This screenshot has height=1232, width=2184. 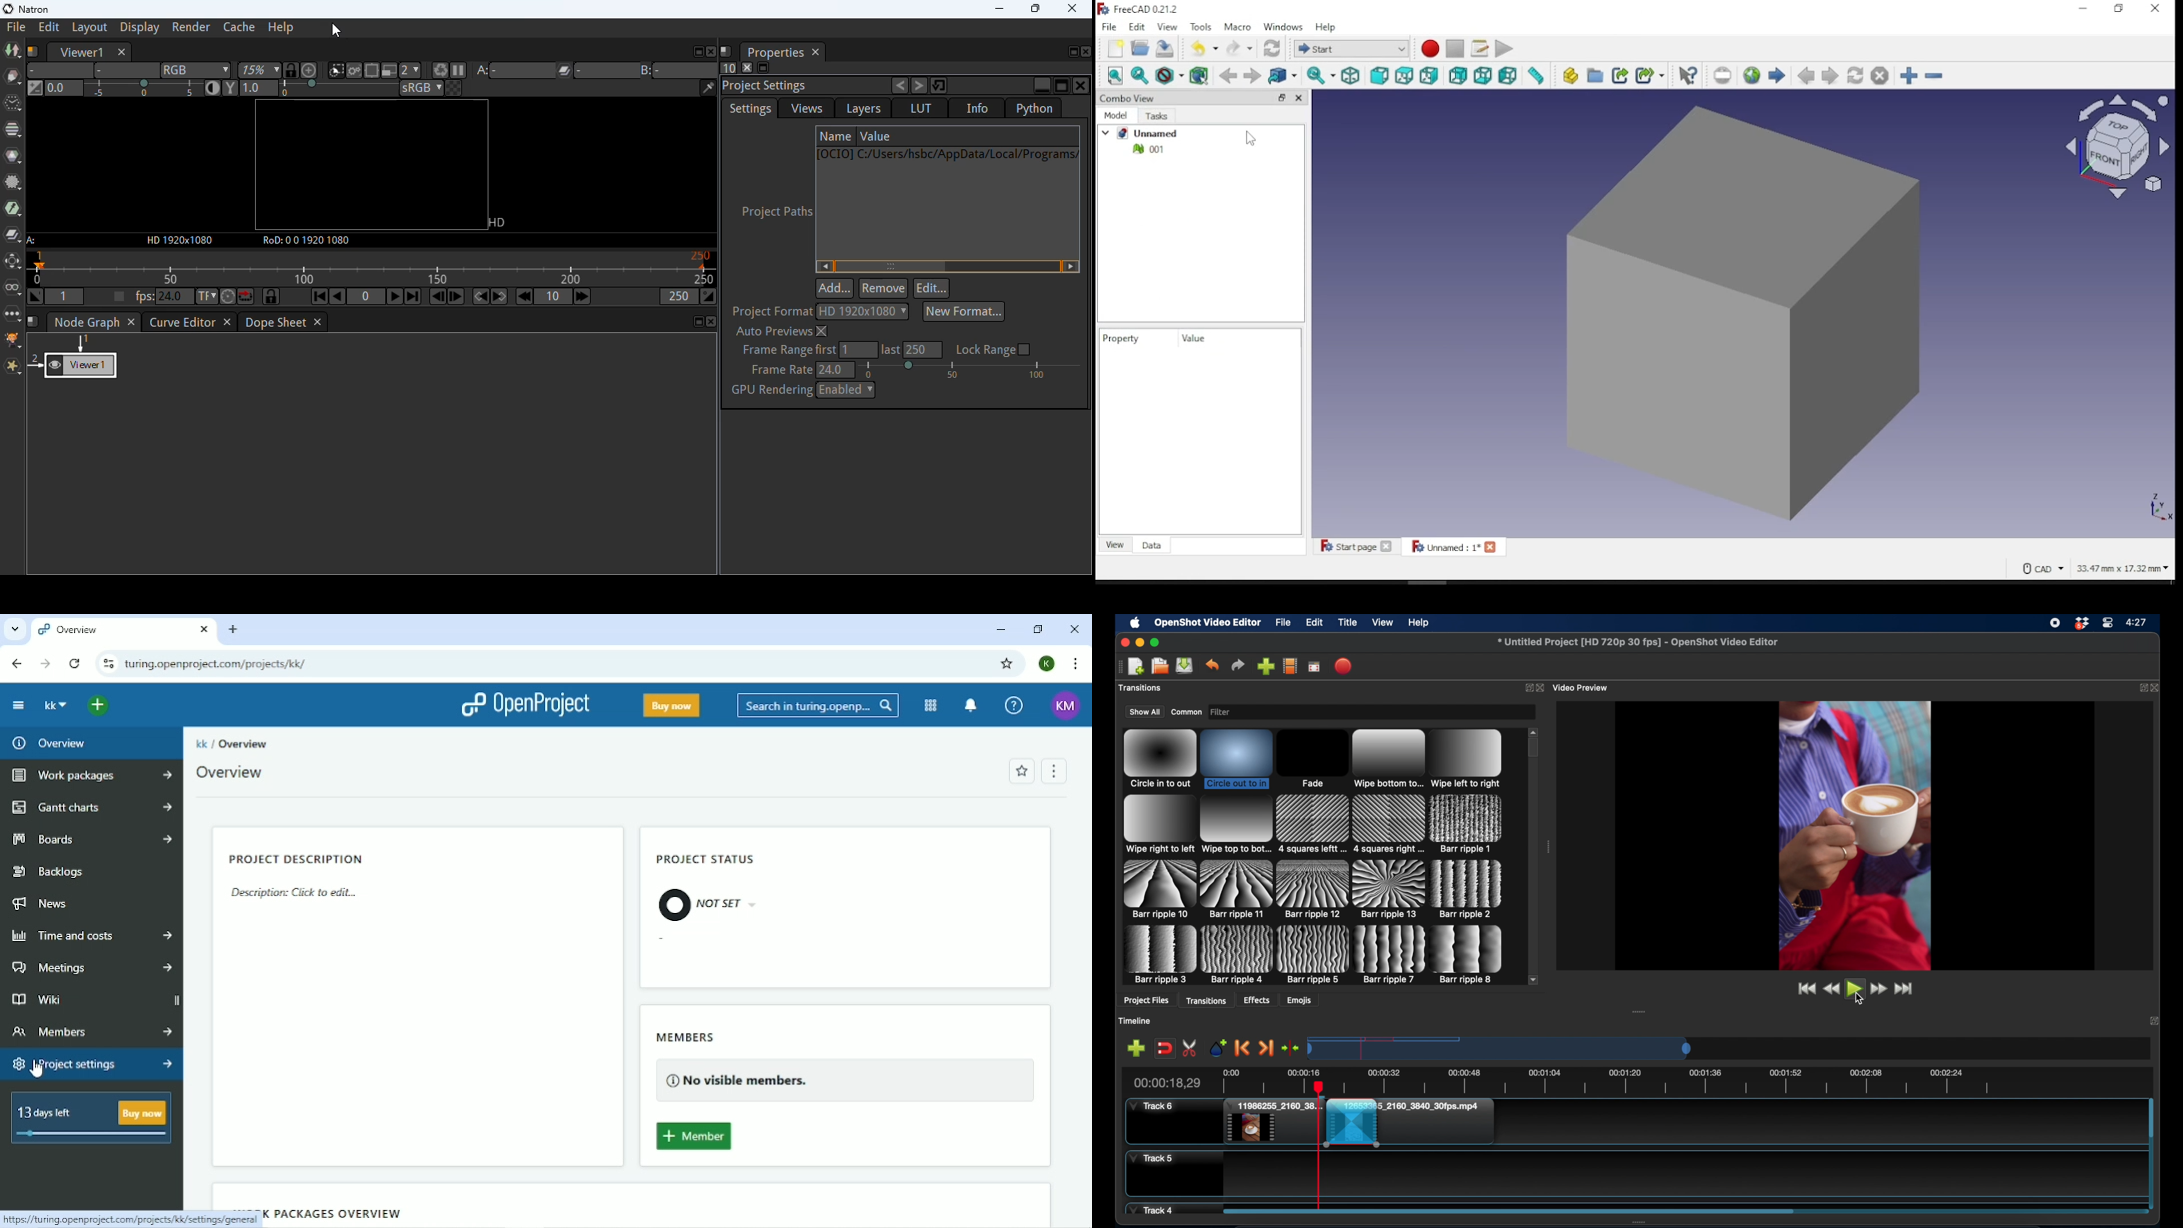 What do you see at coordinates (1570, 75) in the screenshot?
I see `create part` at bounding box center [1570, 75].